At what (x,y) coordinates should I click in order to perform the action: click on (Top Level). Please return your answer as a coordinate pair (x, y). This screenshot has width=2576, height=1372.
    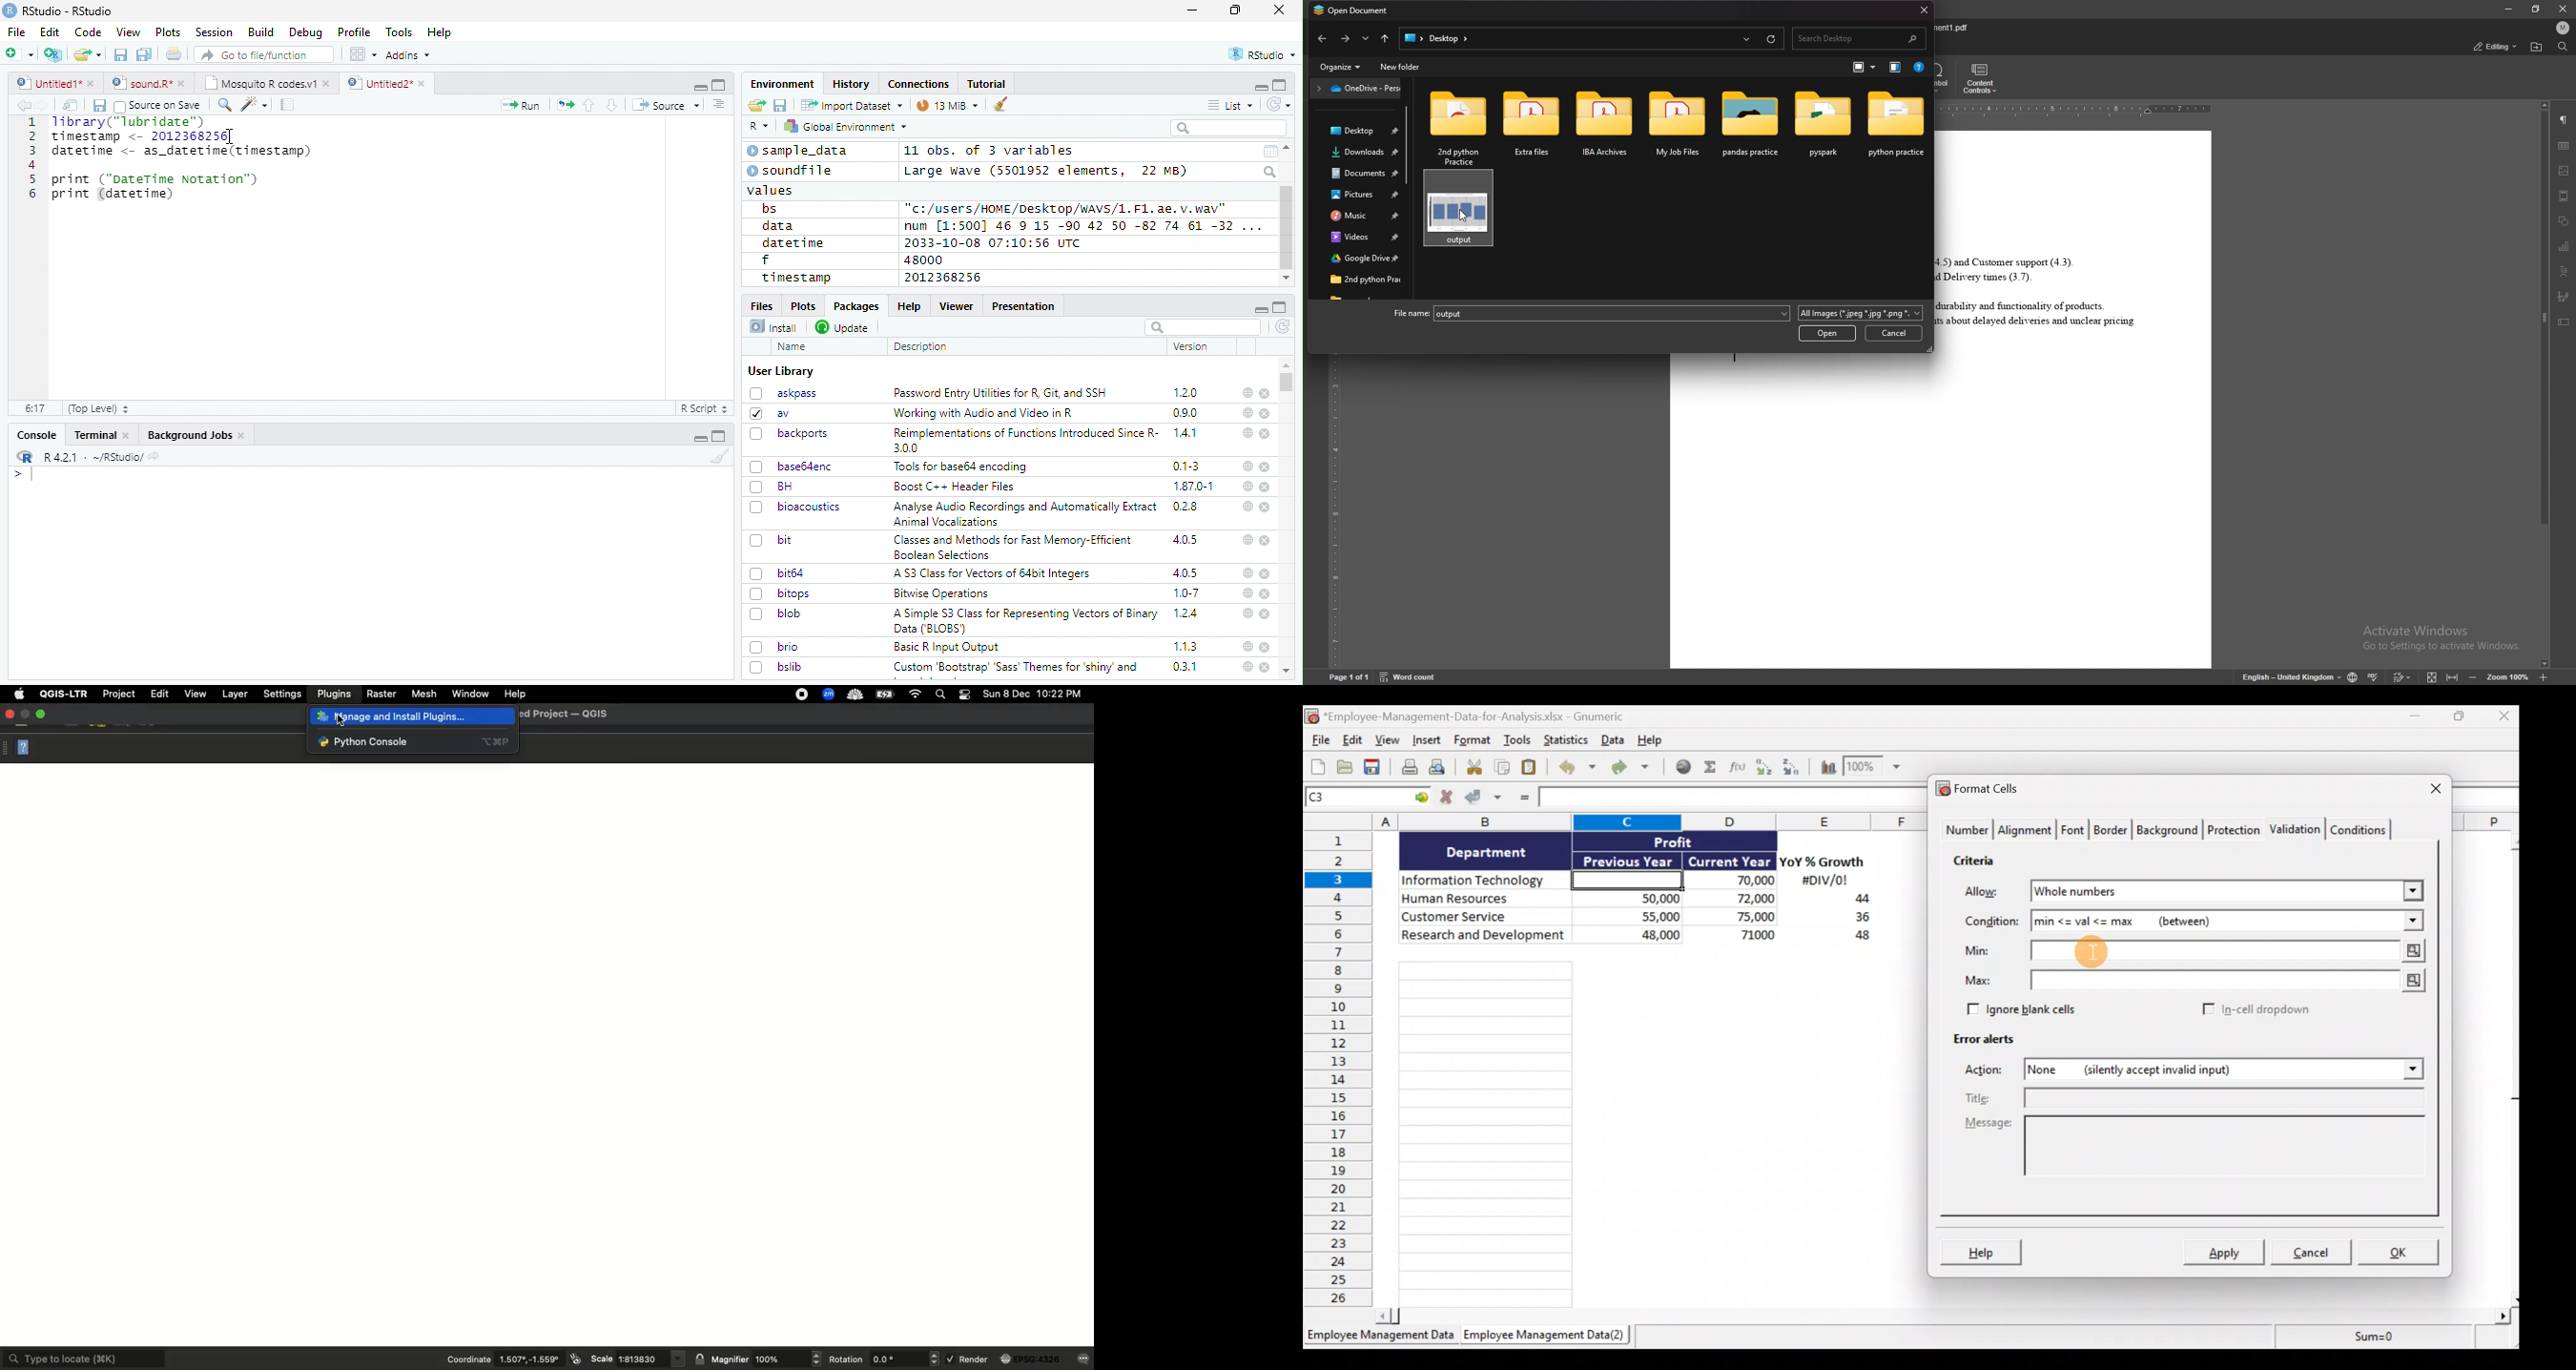
    Looking at the image, I should click on (97, 408).